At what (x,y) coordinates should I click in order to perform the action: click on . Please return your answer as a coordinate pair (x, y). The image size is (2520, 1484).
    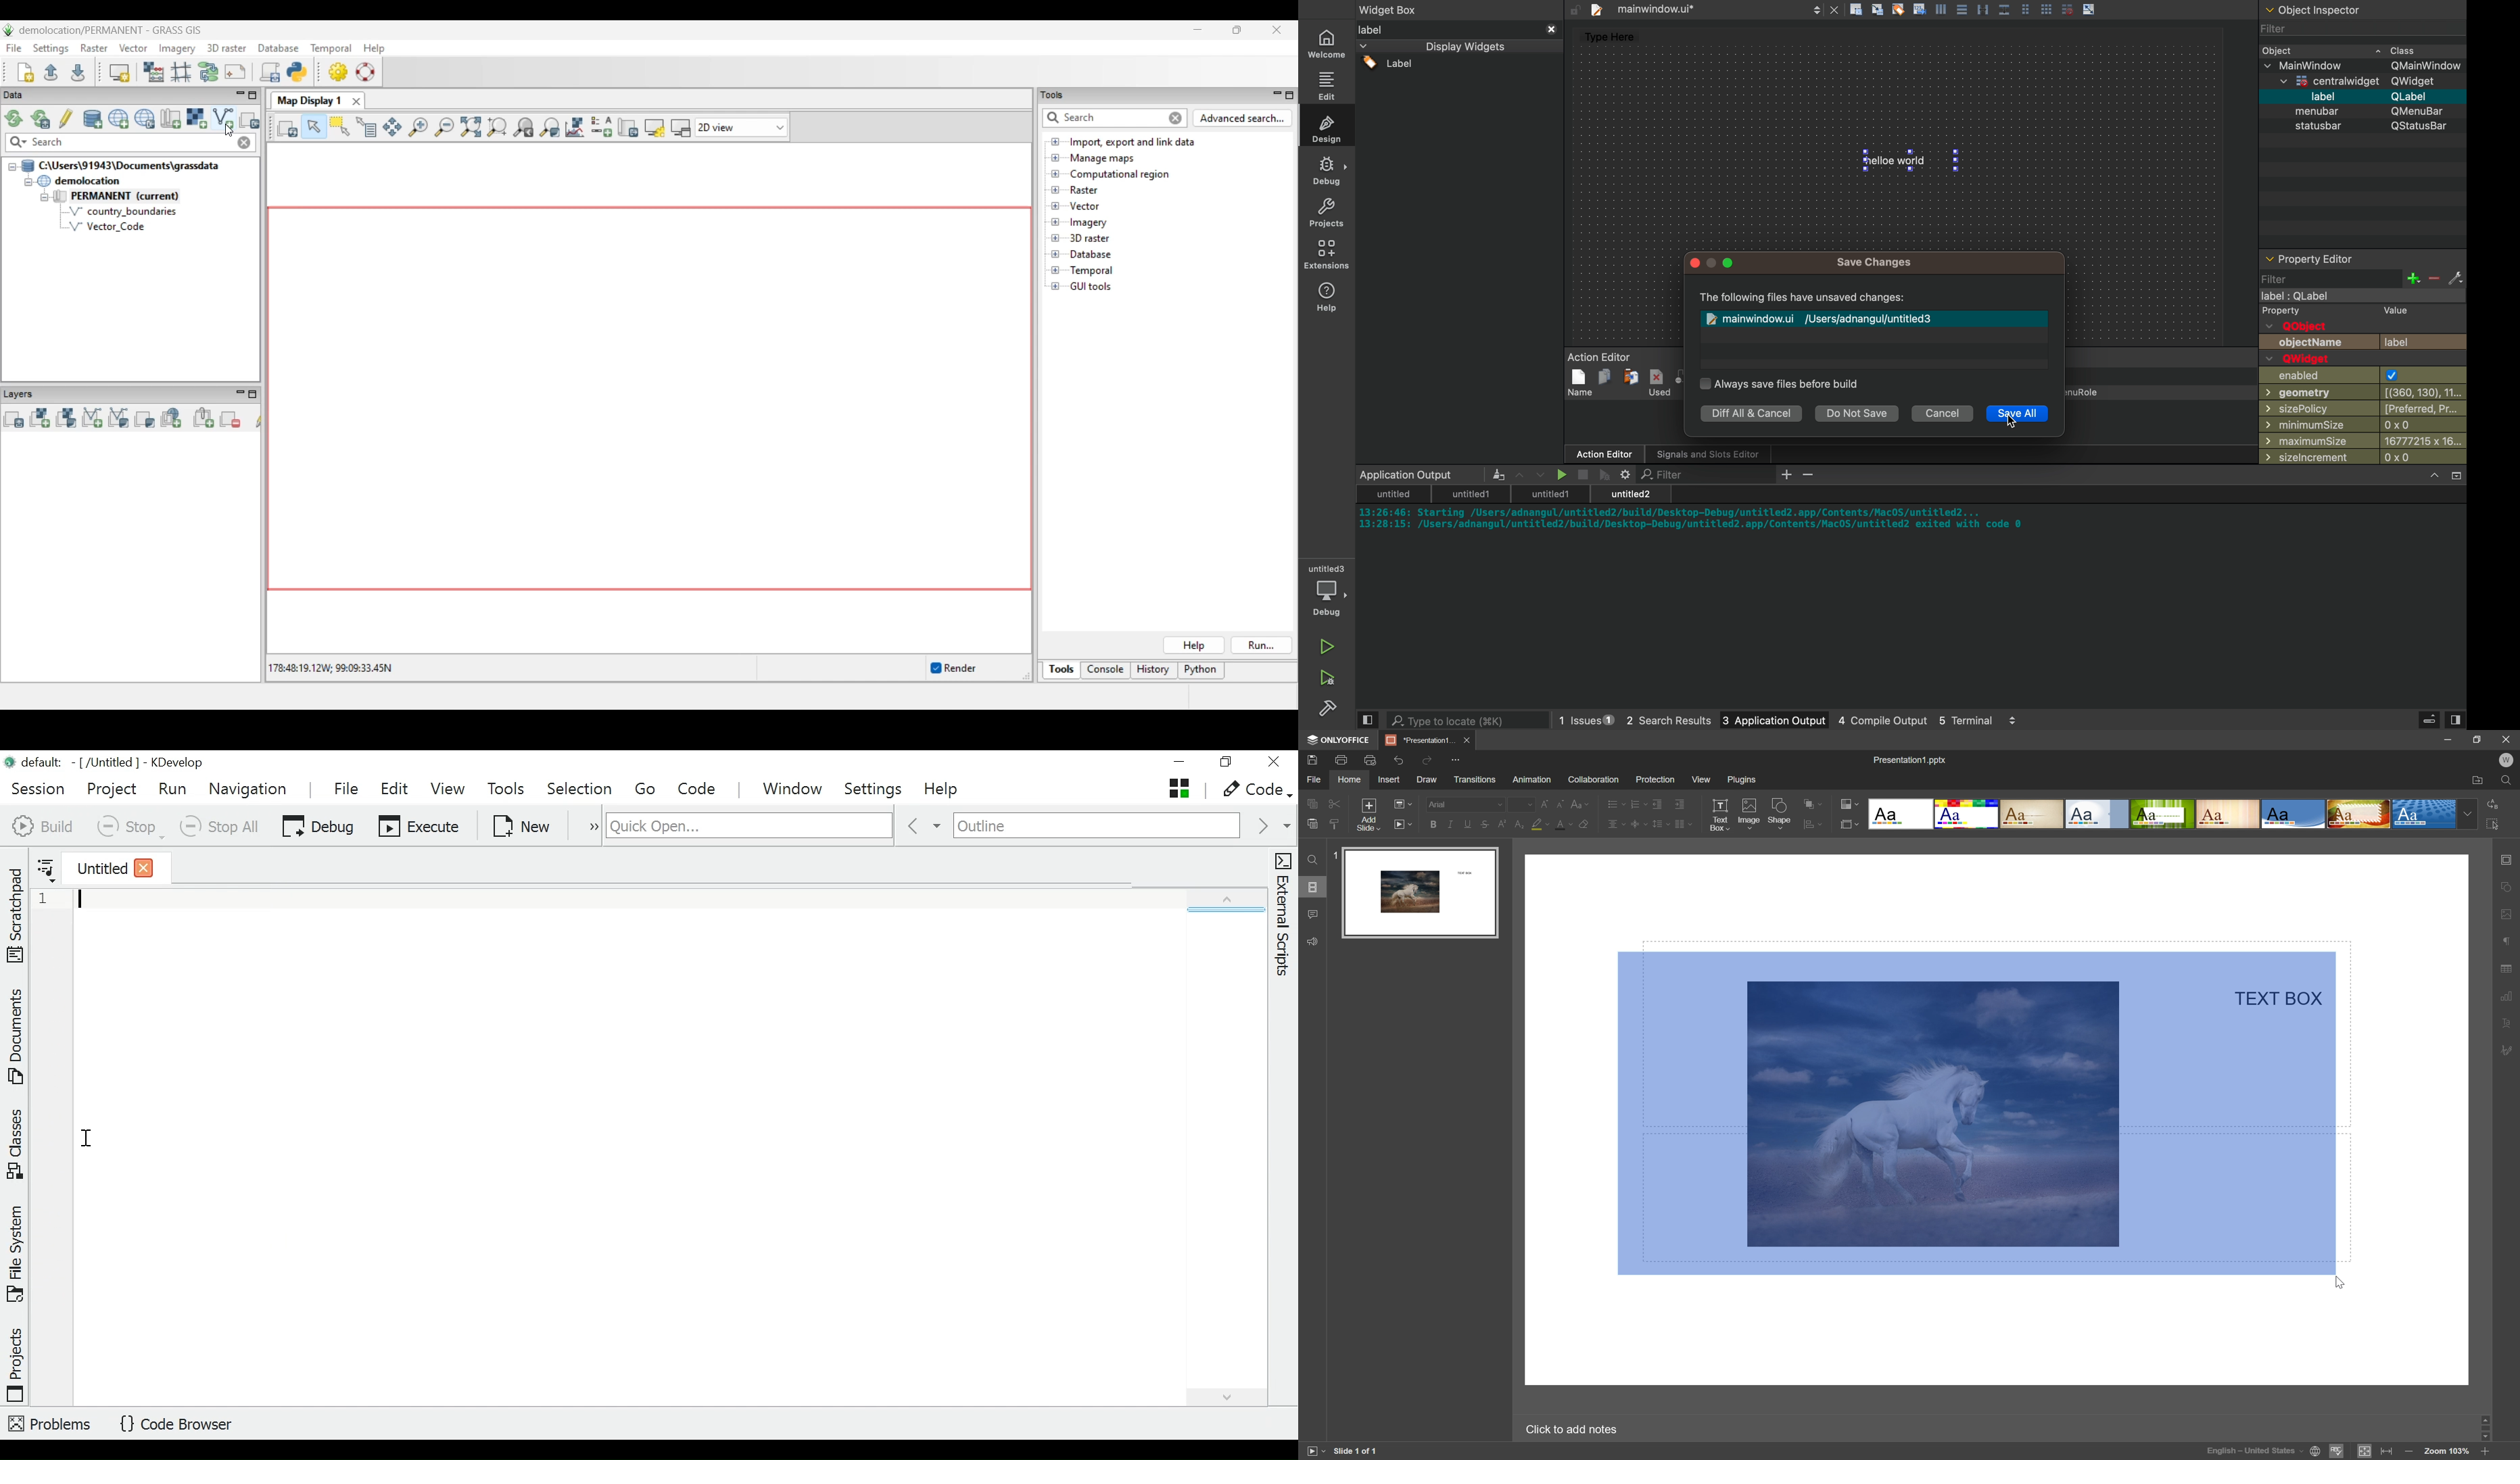
    Looking at the image, I should click on (2441, 719).